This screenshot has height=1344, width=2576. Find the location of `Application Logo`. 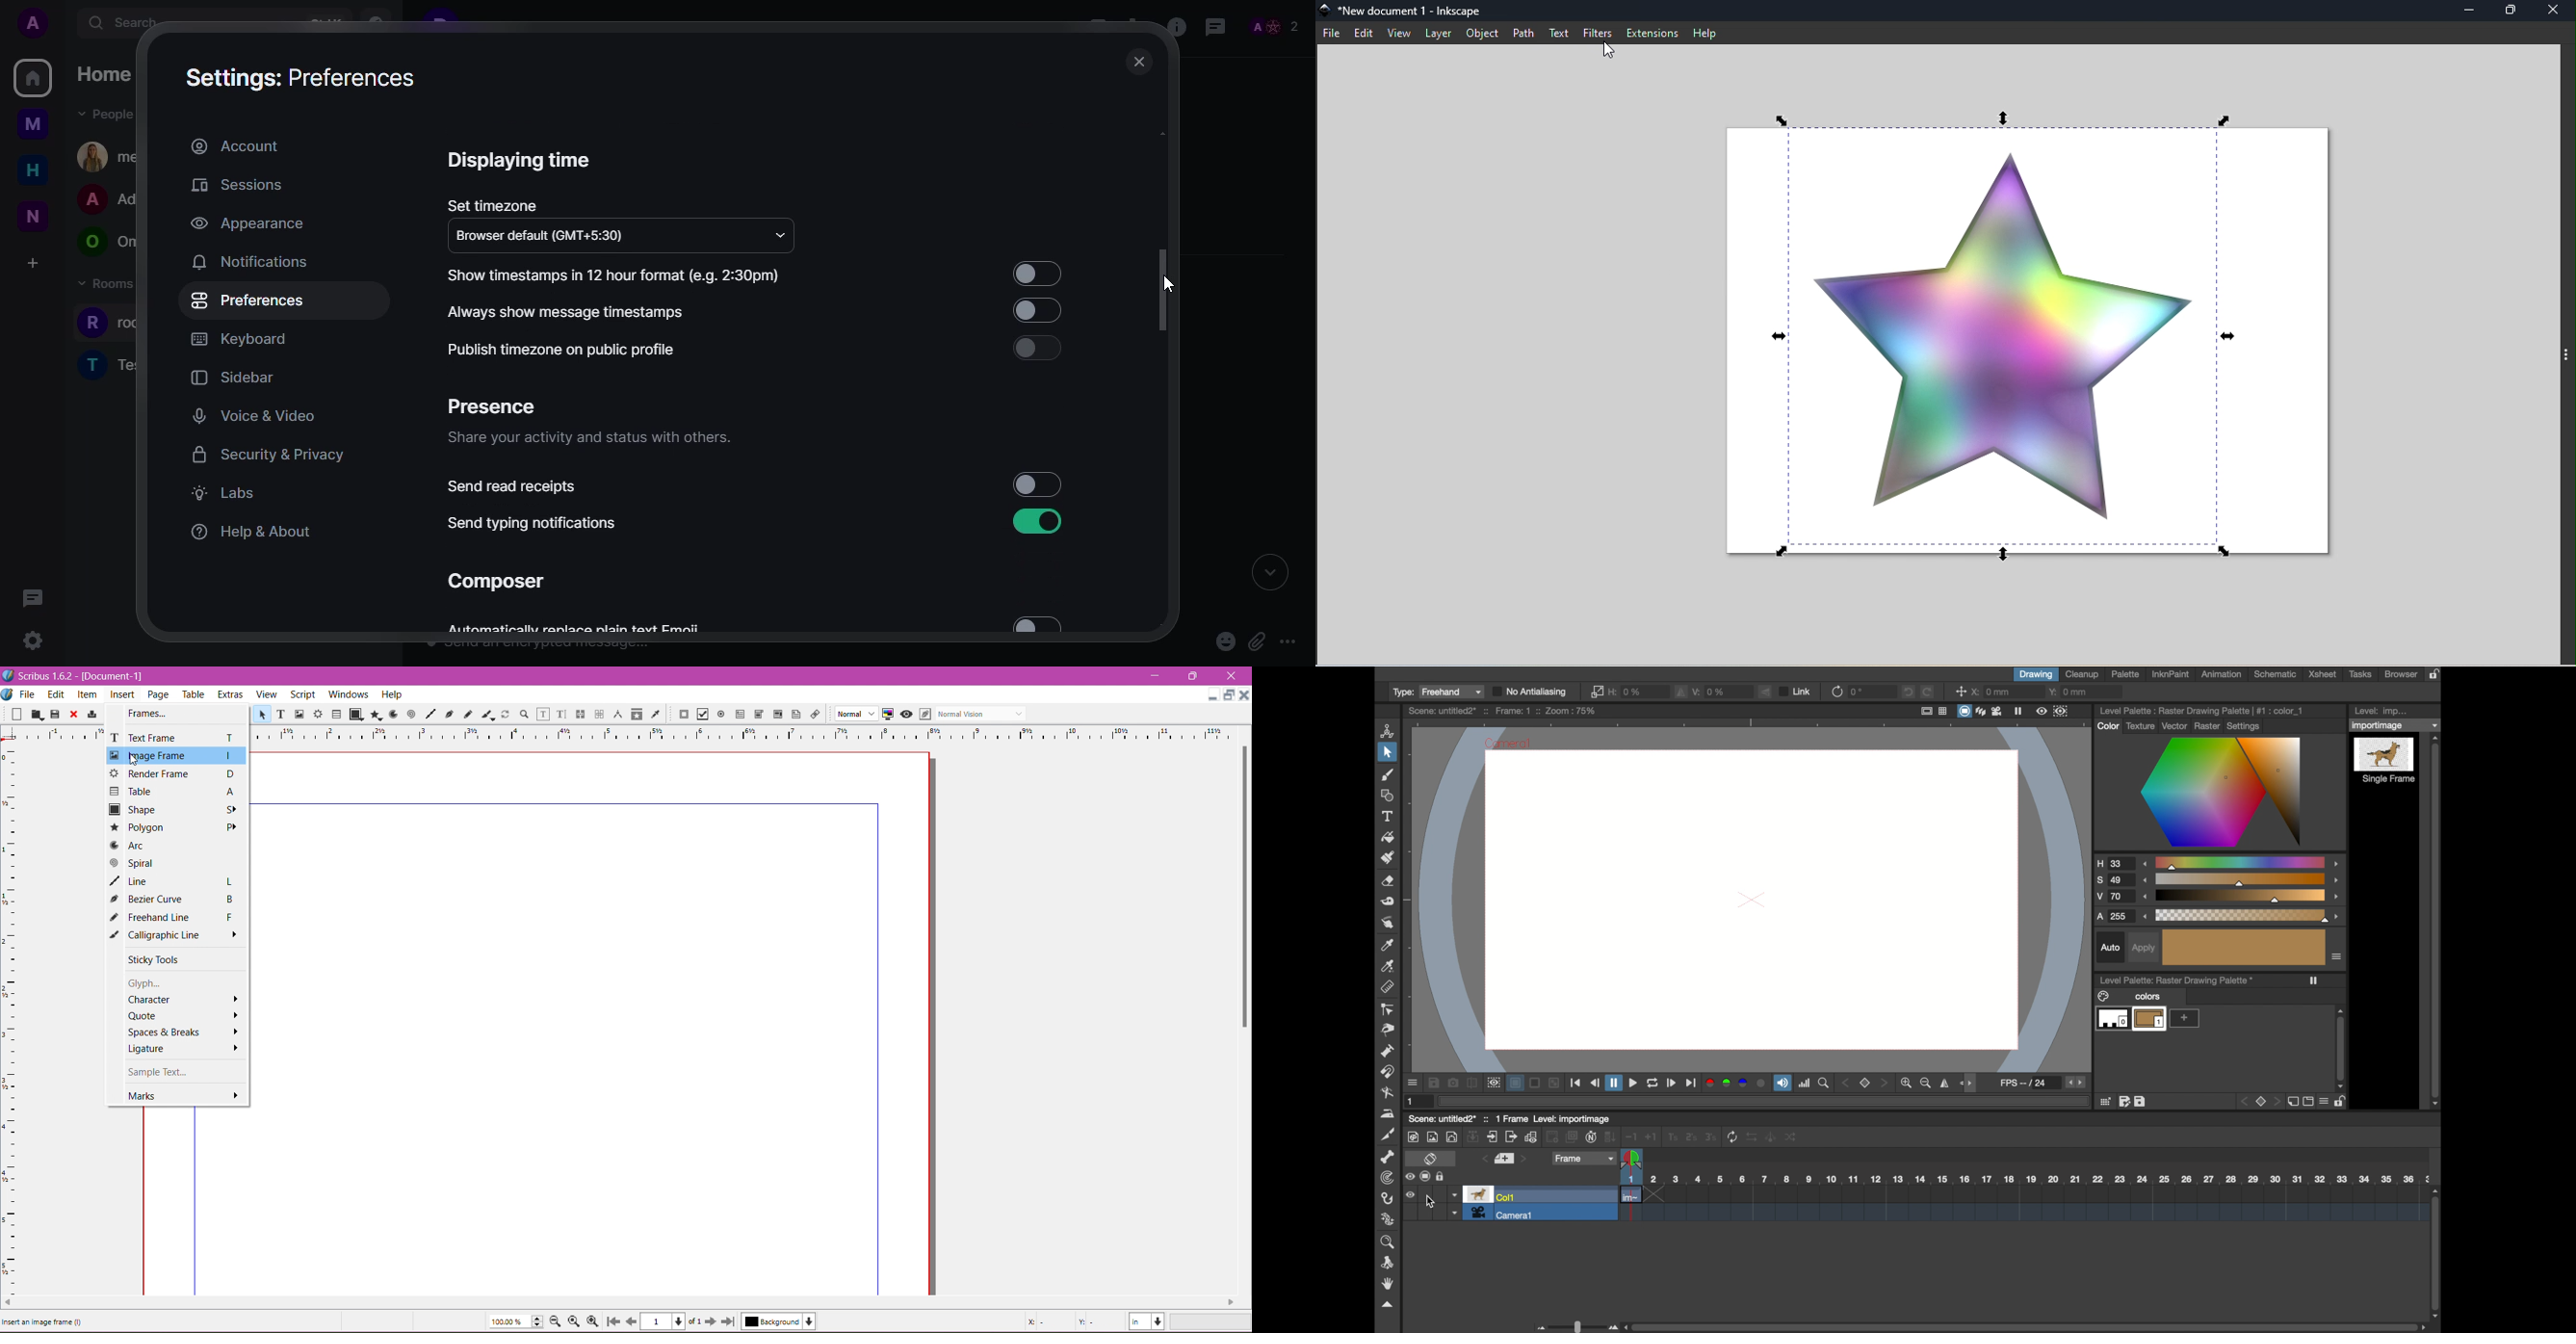

Application Logo is located at coordinates (8, 676).